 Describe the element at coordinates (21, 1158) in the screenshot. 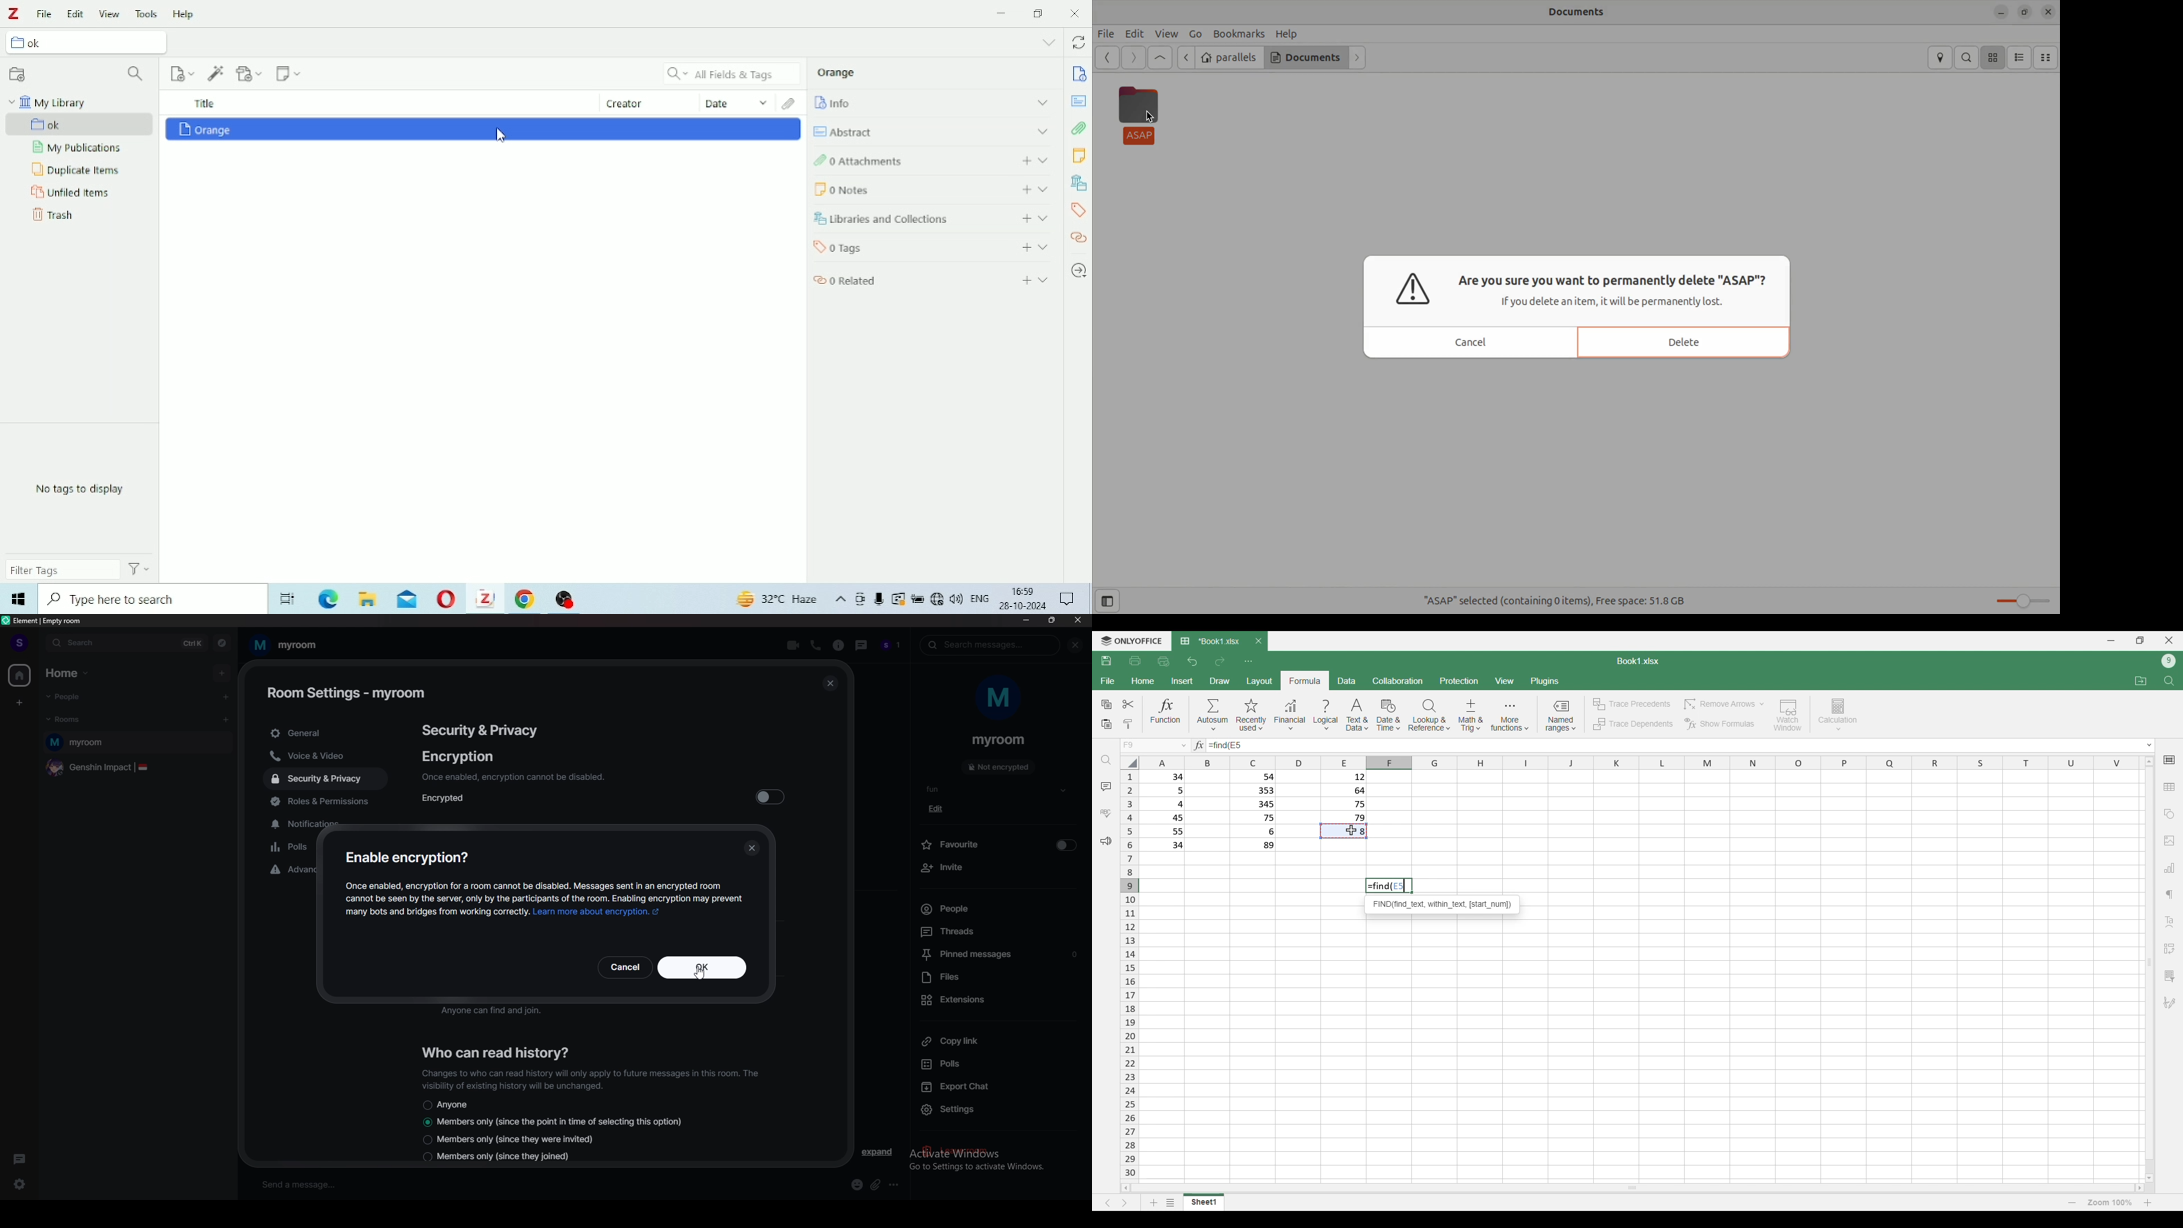

I see `threads` at that location.